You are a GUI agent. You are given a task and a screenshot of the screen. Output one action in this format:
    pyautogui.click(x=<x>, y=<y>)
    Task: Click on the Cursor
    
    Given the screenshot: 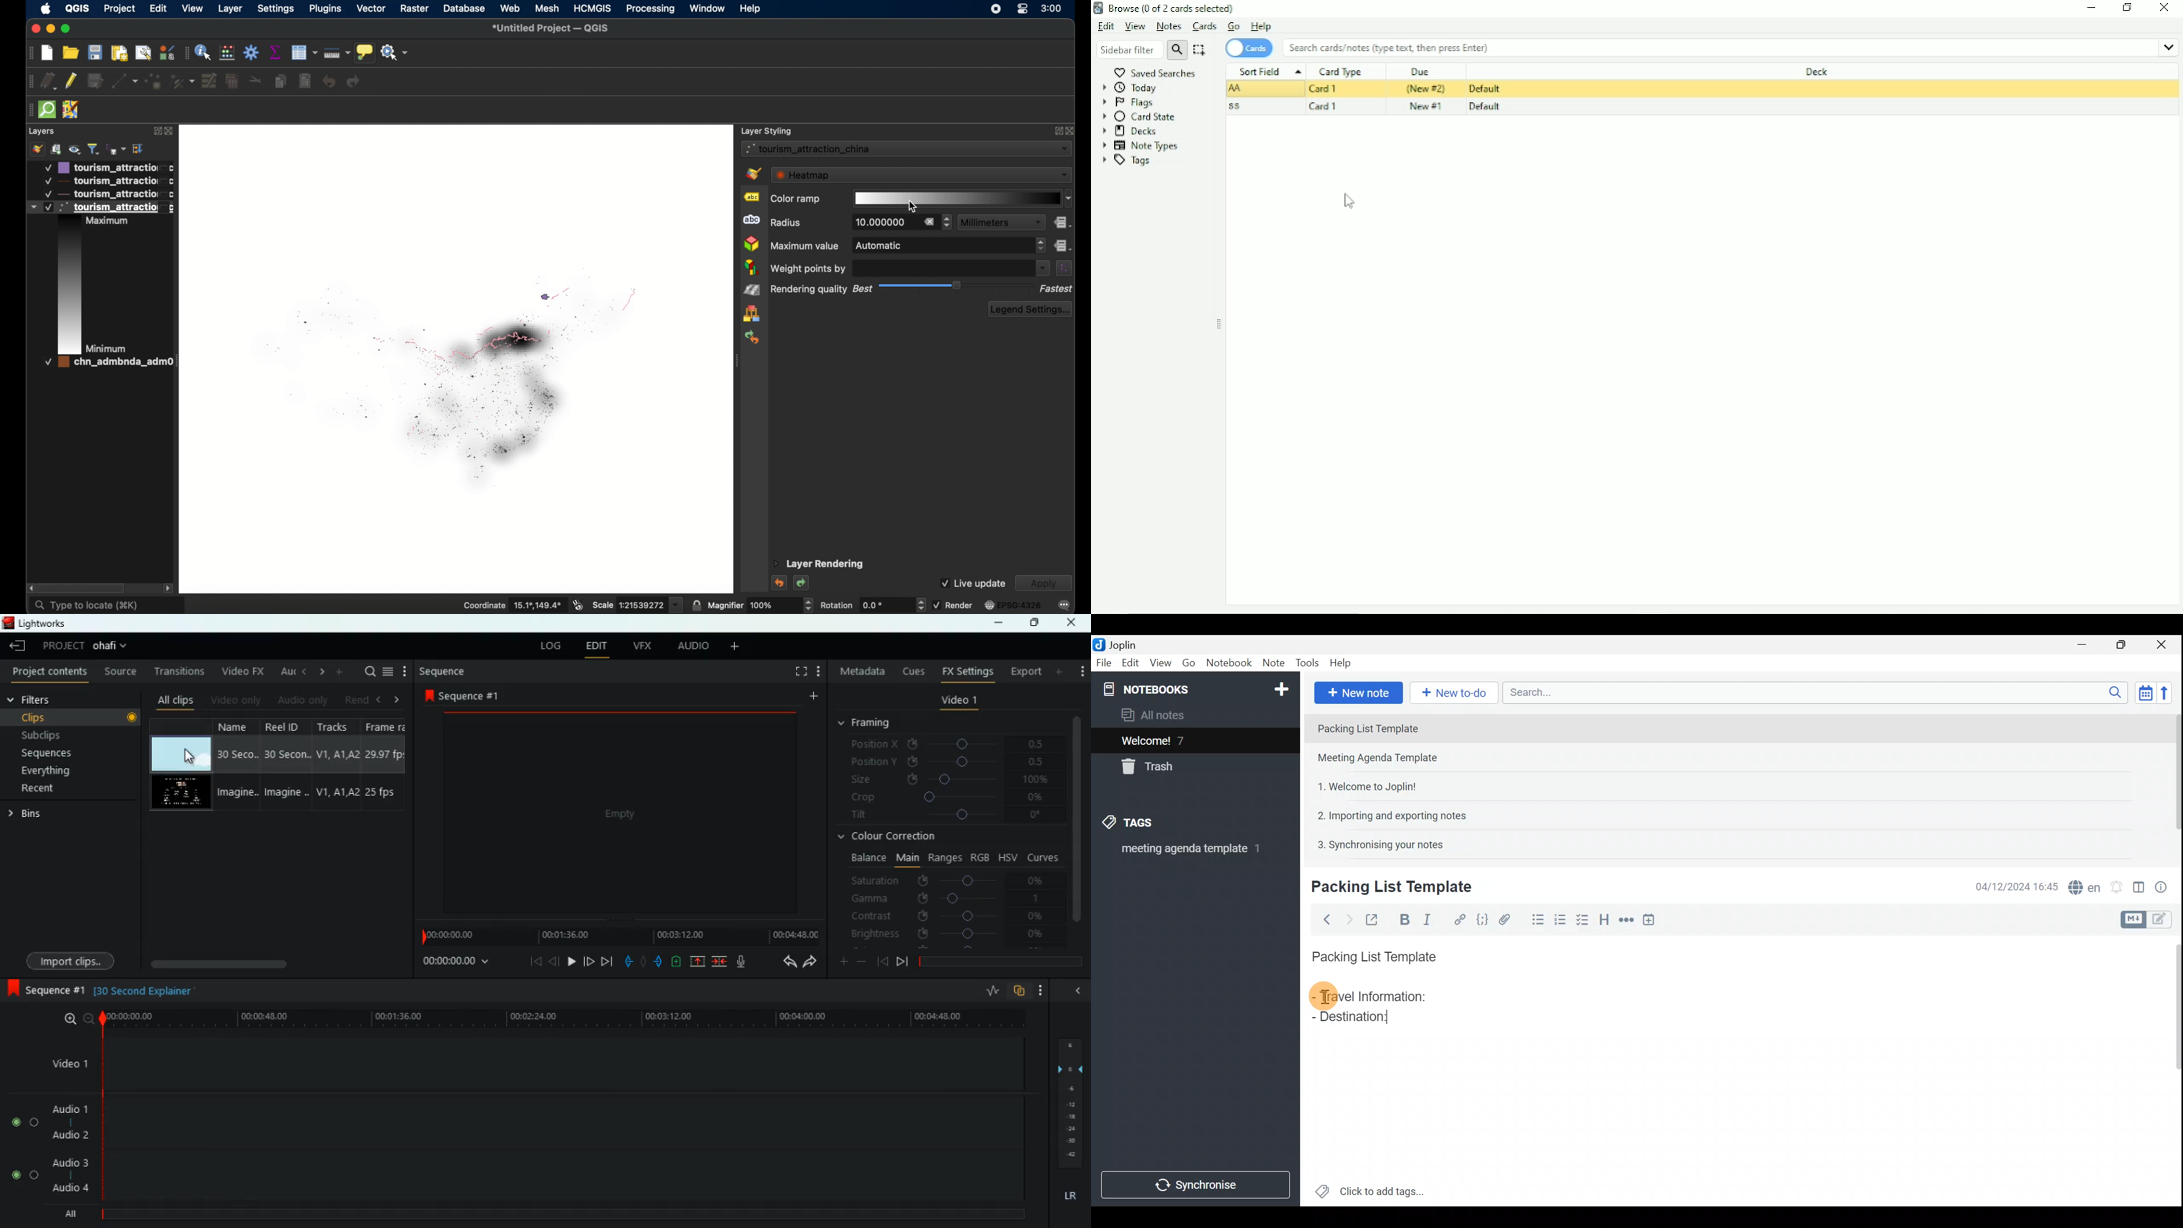 What is the action you would take?
    pyautogui.click(x=190, y=757)
    